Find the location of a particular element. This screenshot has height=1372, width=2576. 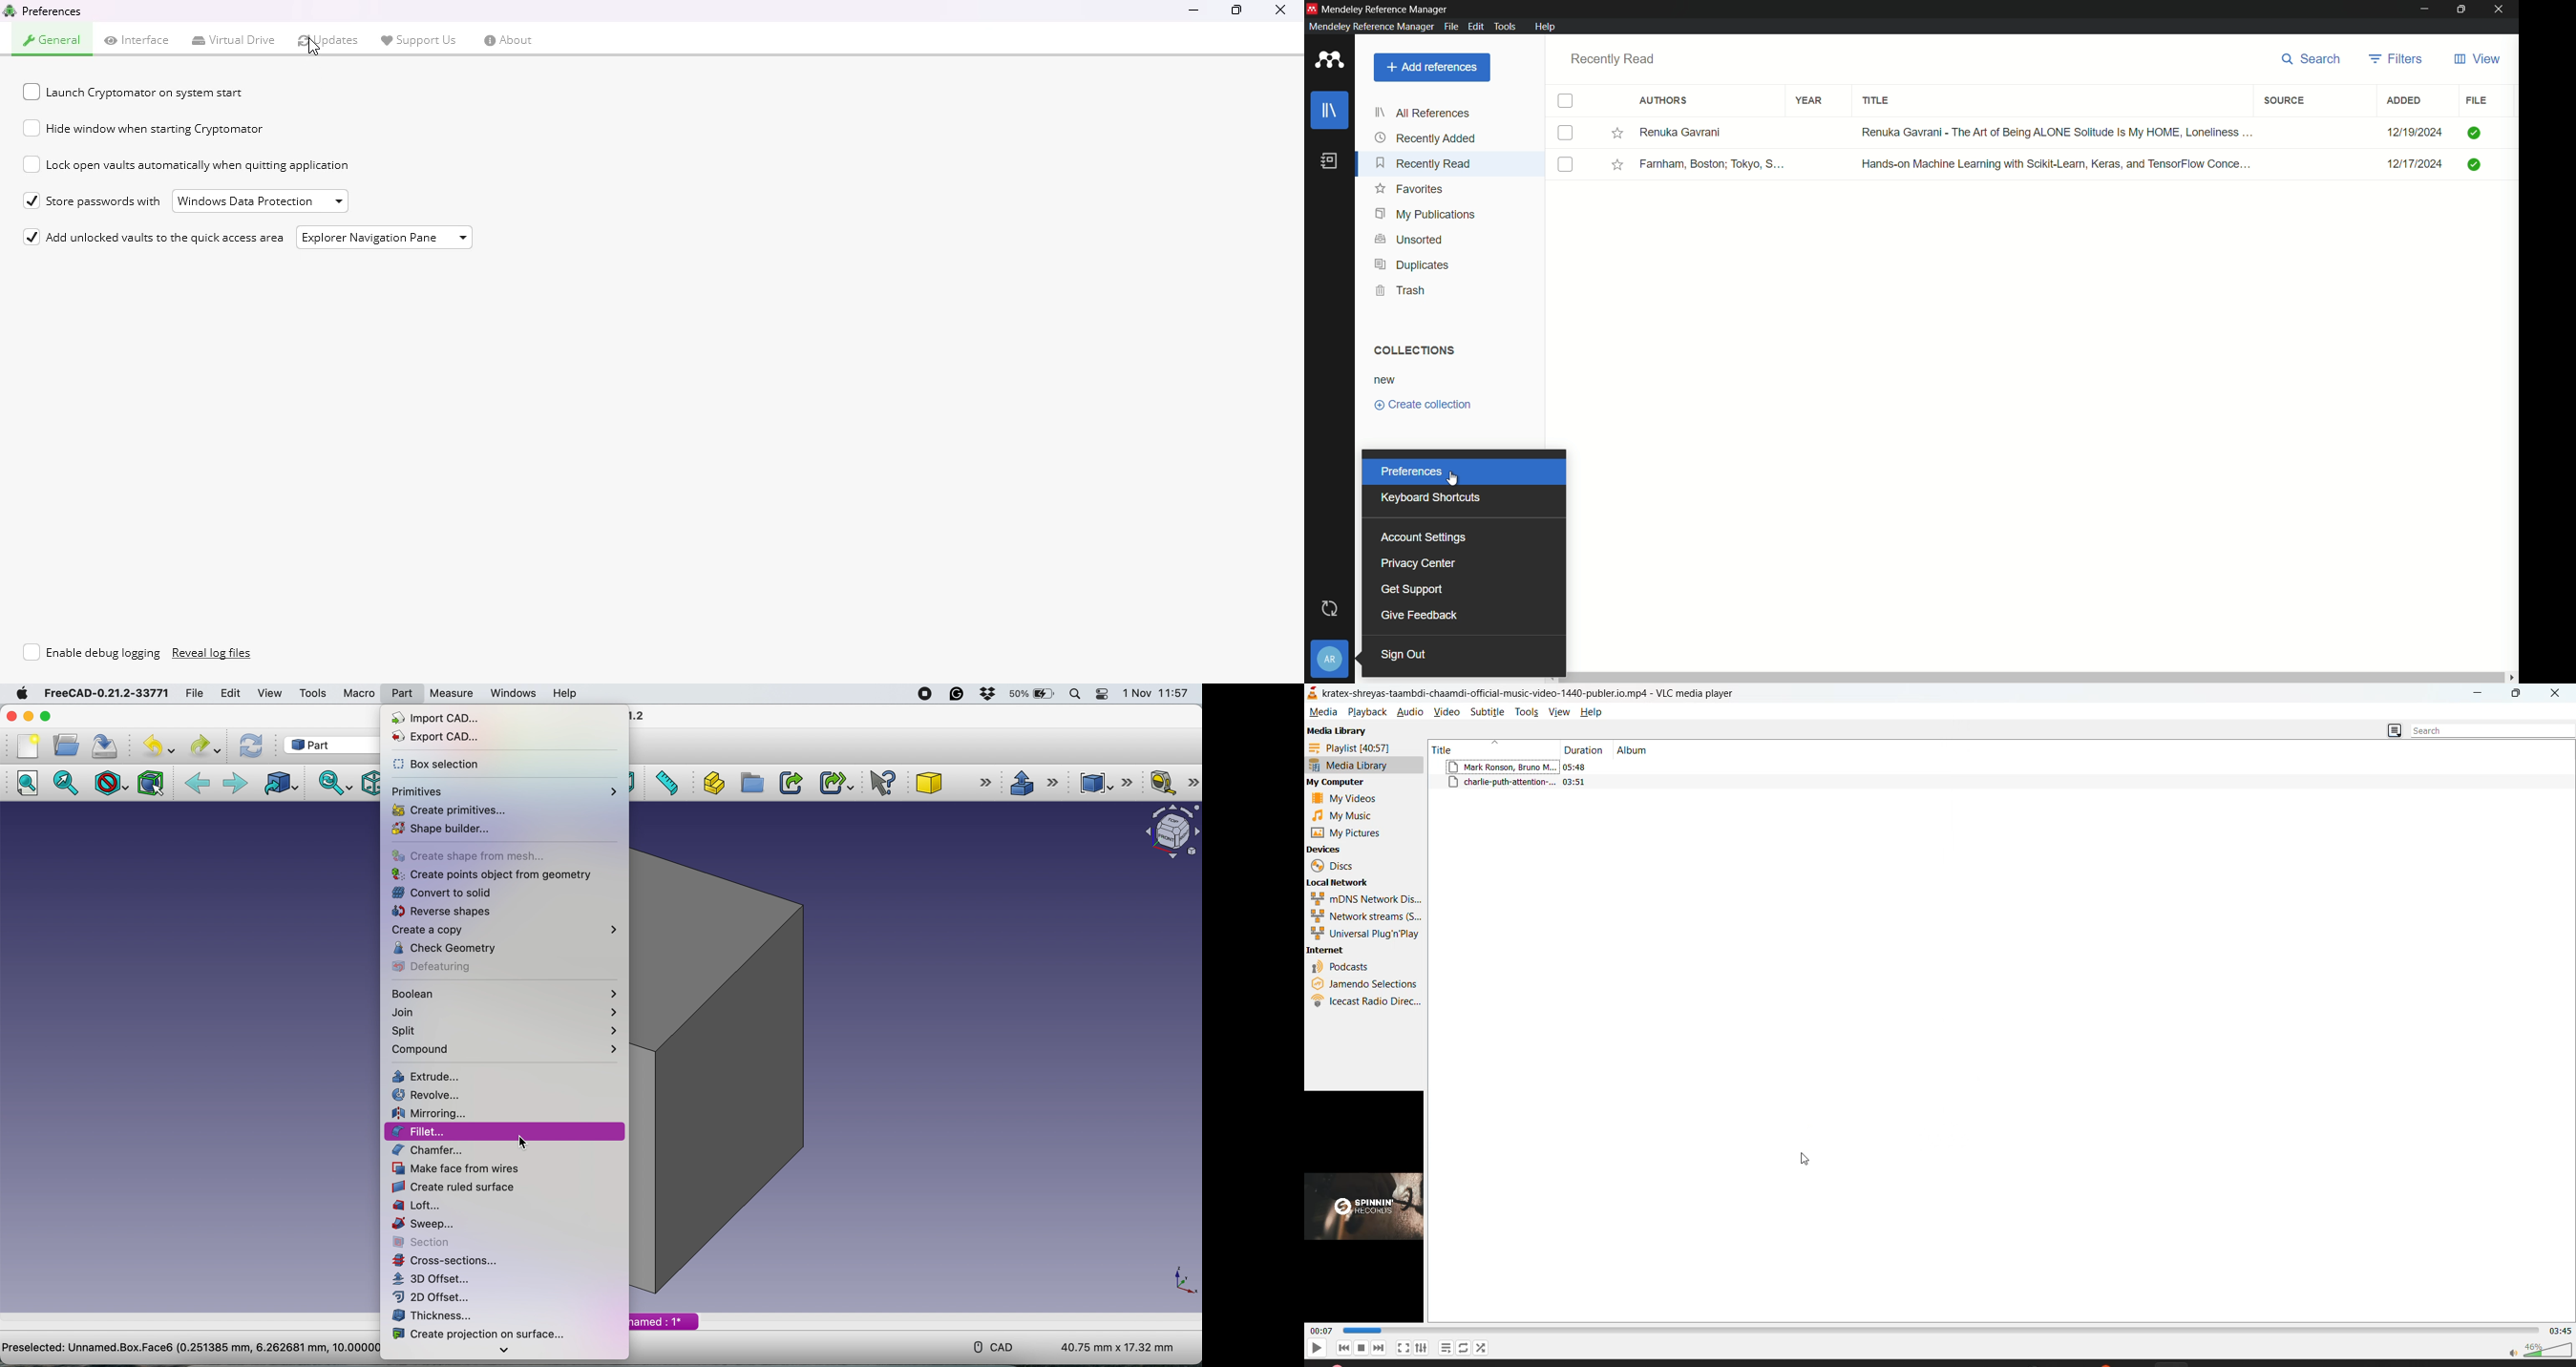

dropbox is located at coordinates (990, 694).